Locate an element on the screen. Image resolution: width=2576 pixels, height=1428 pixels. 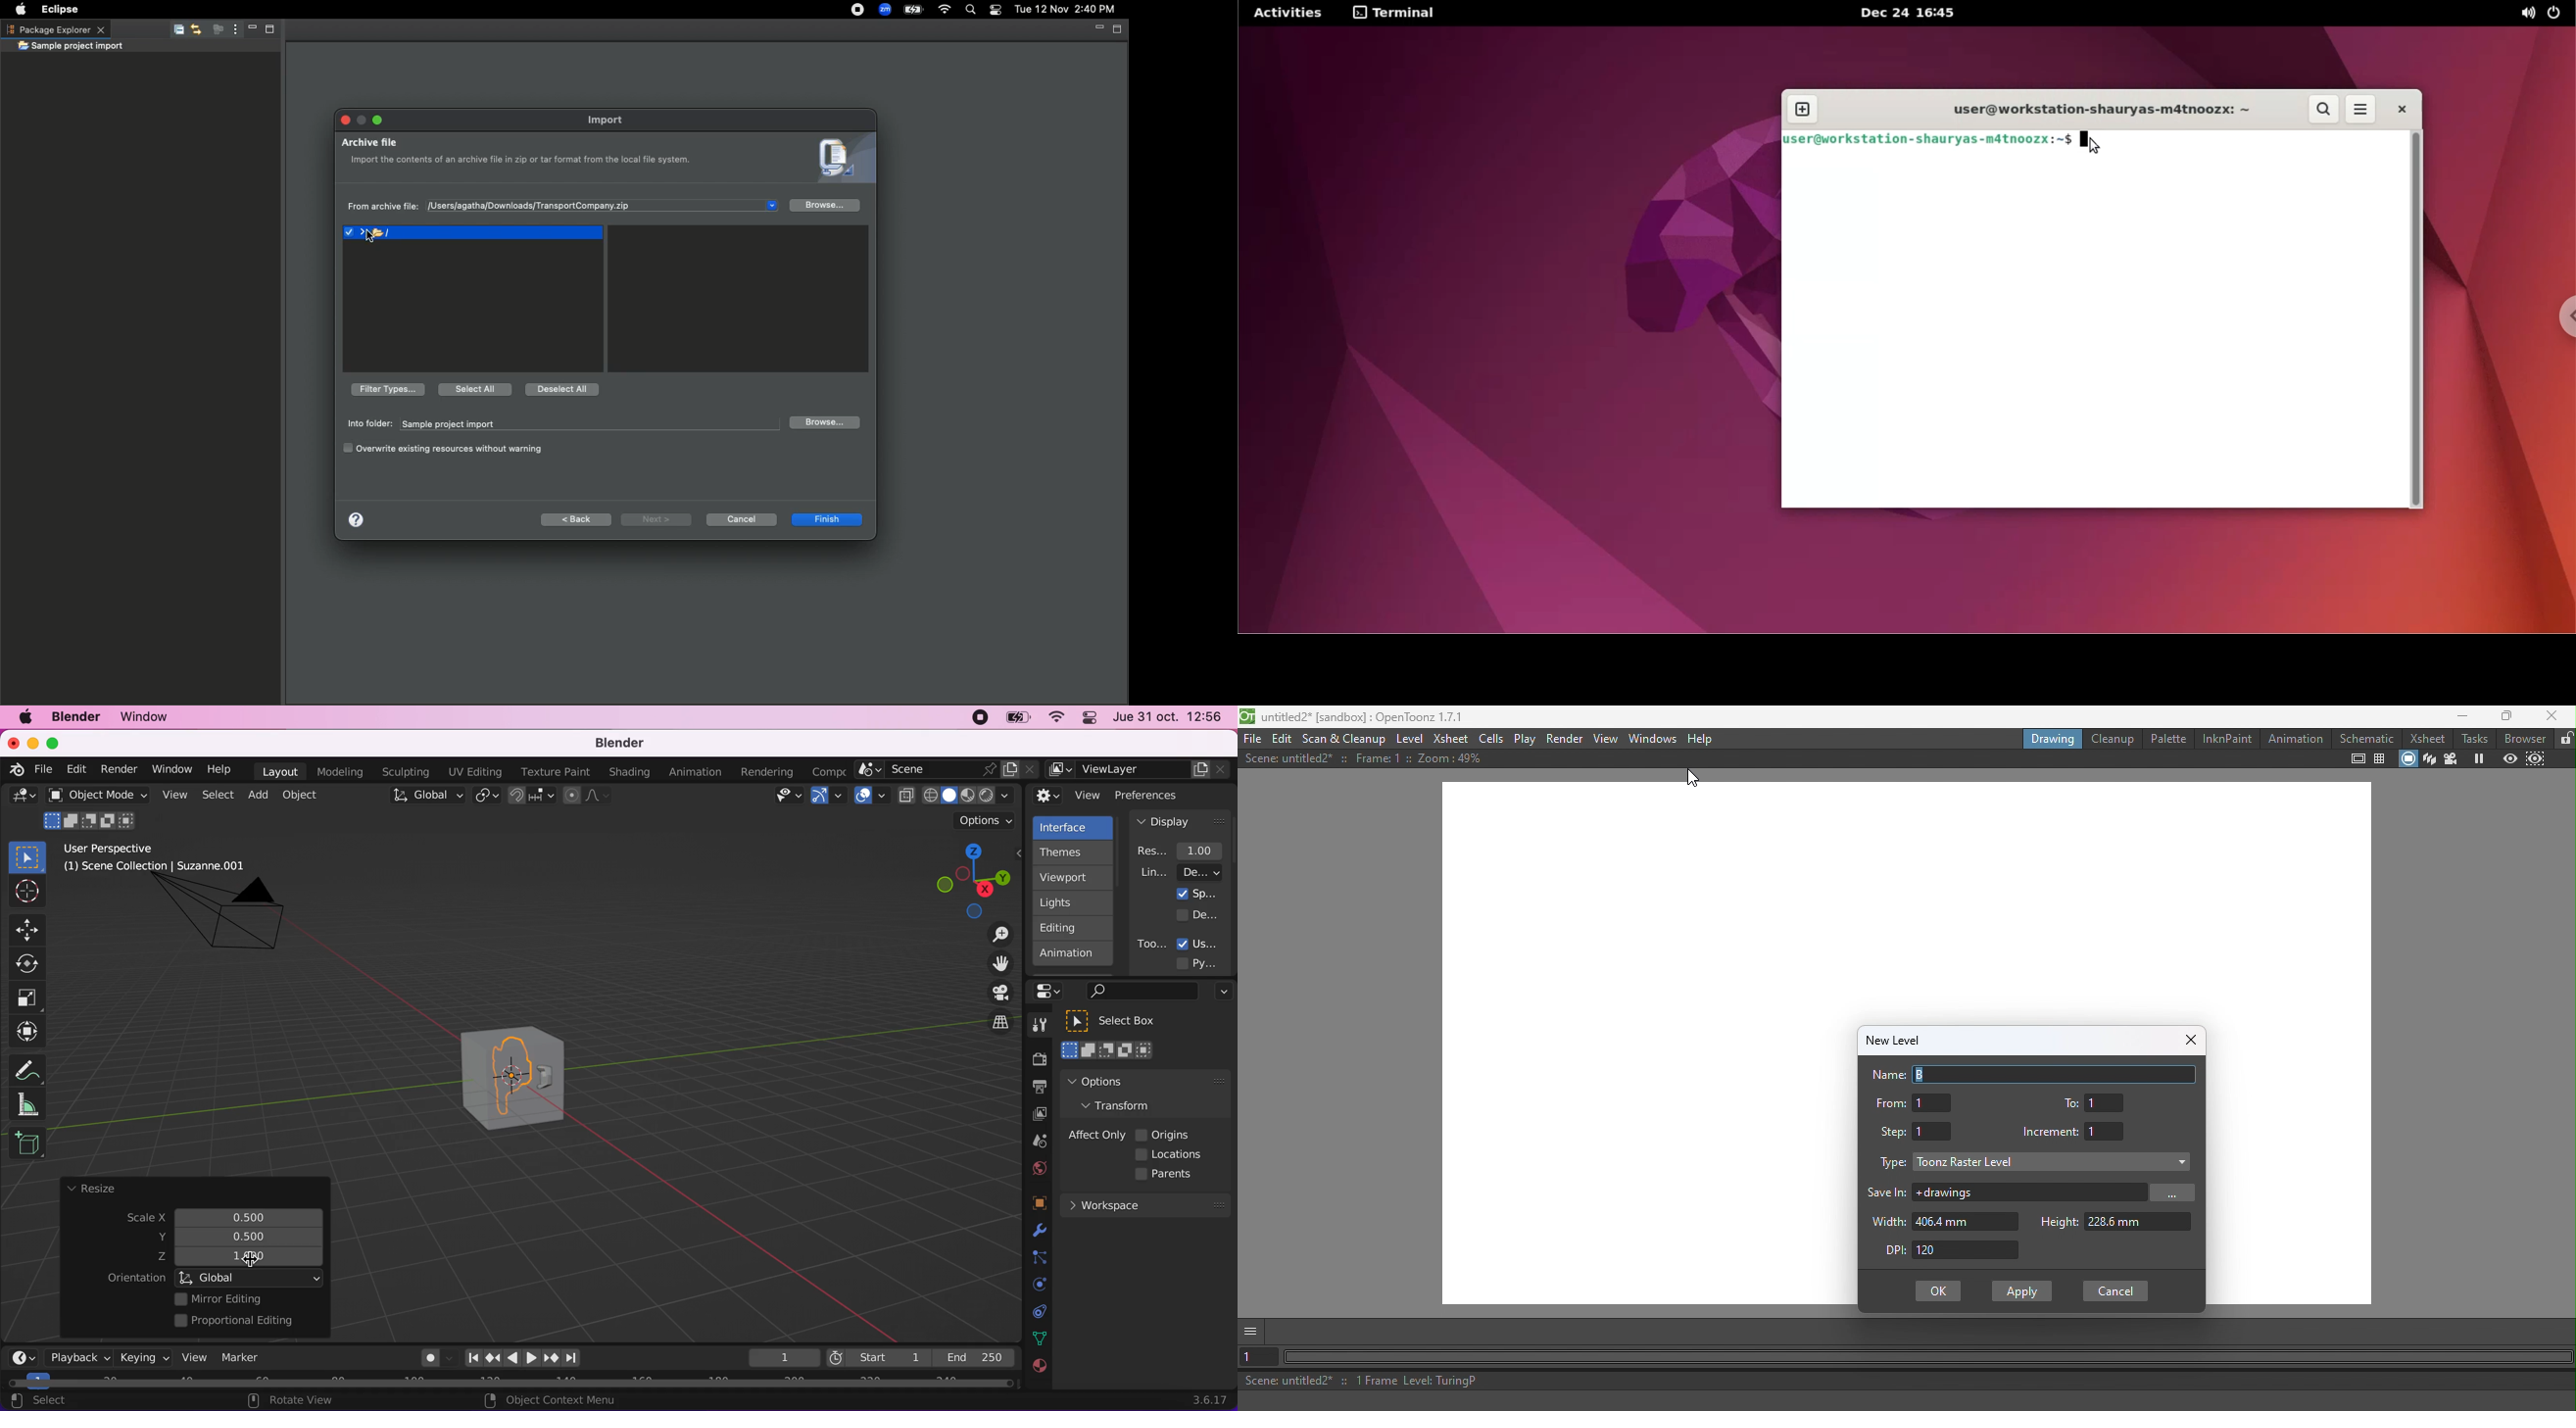
Eclipse is located at coordinates (62, 9).